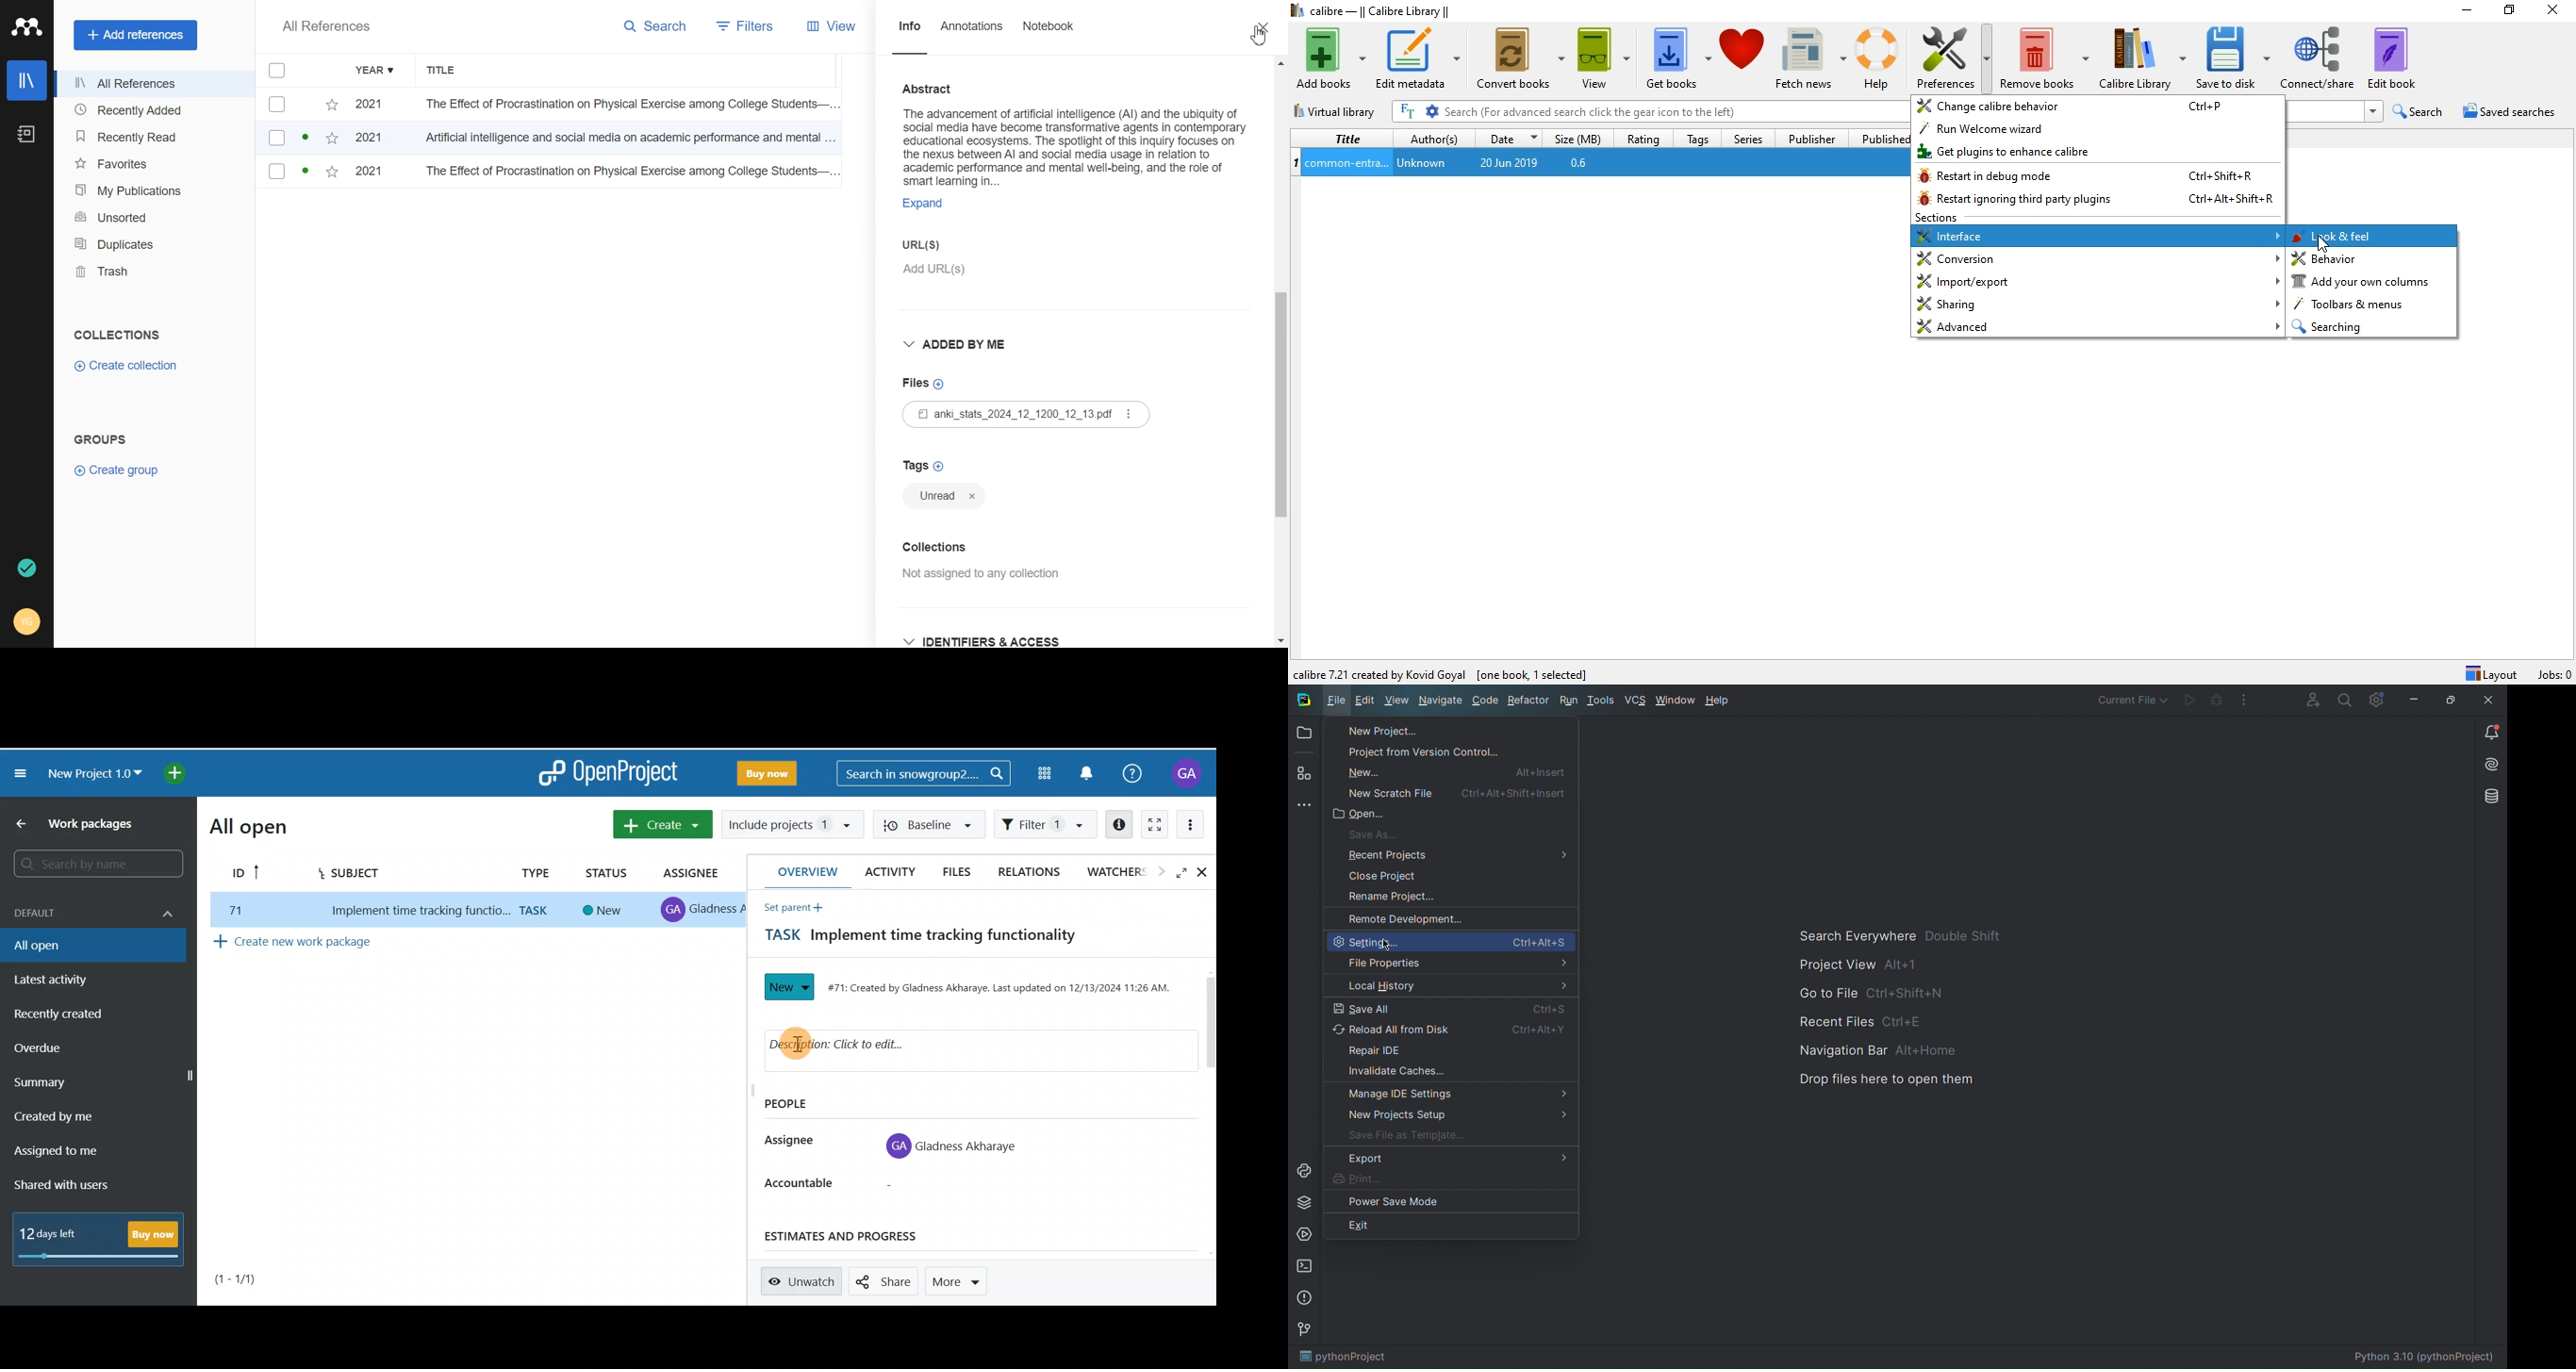 The height and width of the screenshot is (1372, 2576). I want to click on 2021, so click(374, 173).